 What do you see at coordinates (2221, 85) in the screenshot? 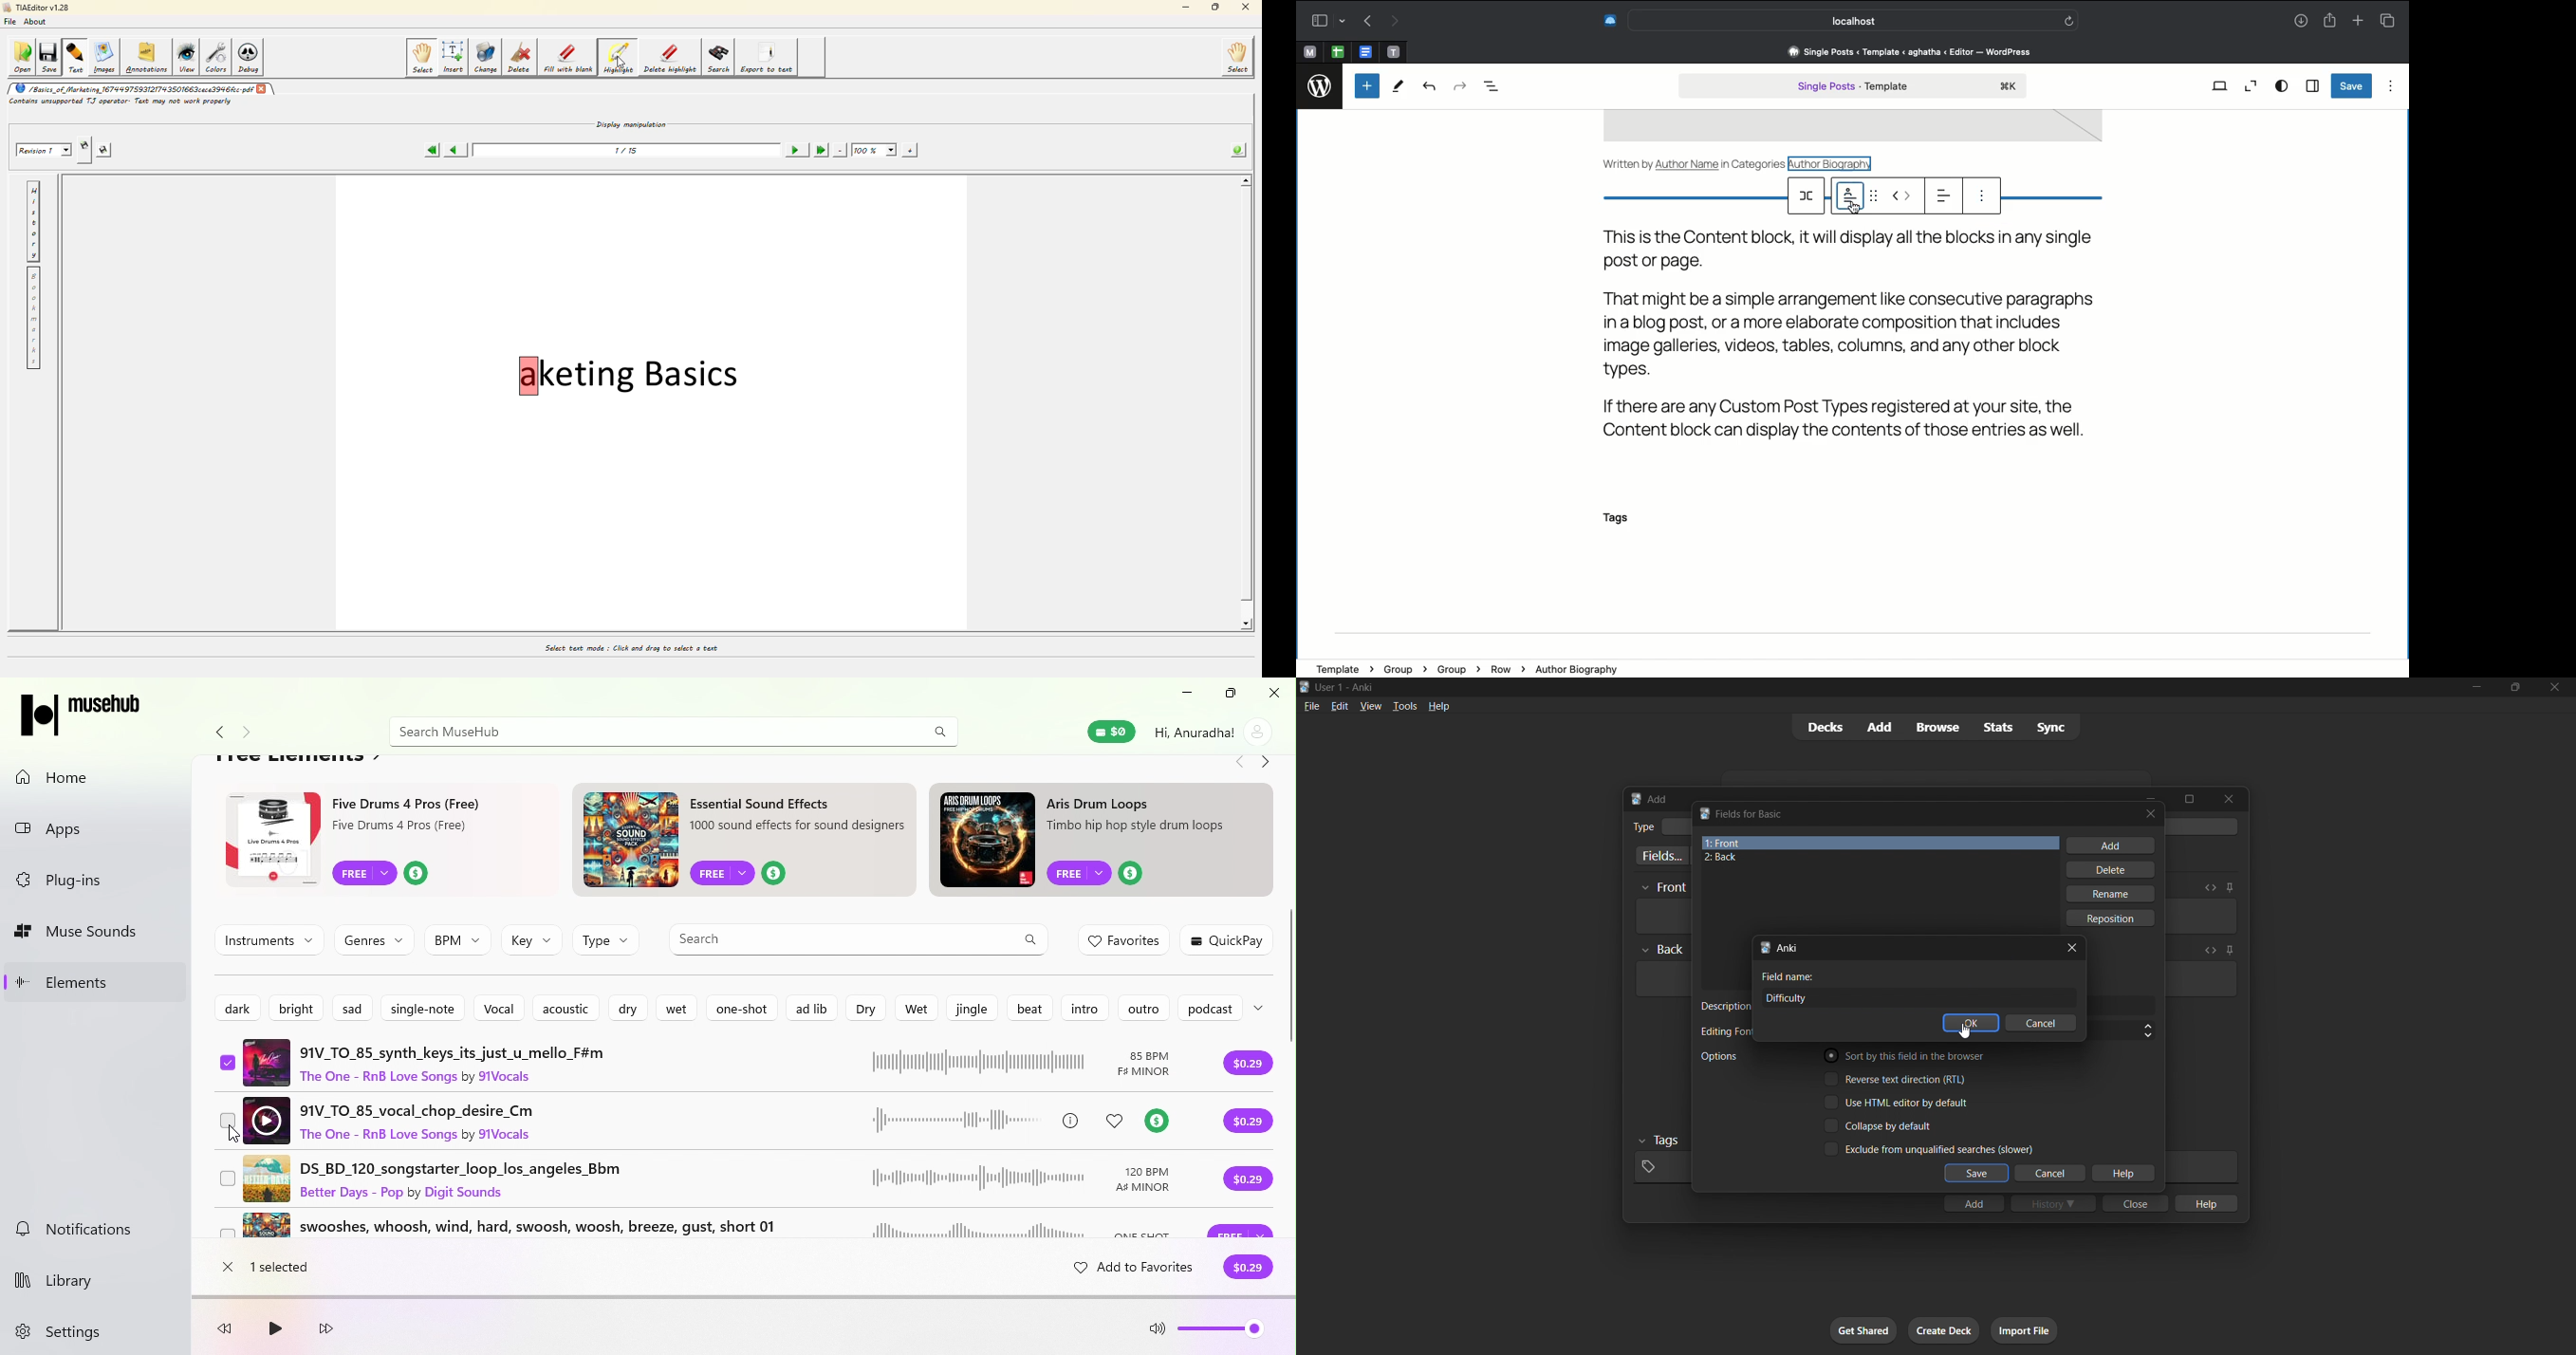
I see `View` at bounding box center [2221, 85].